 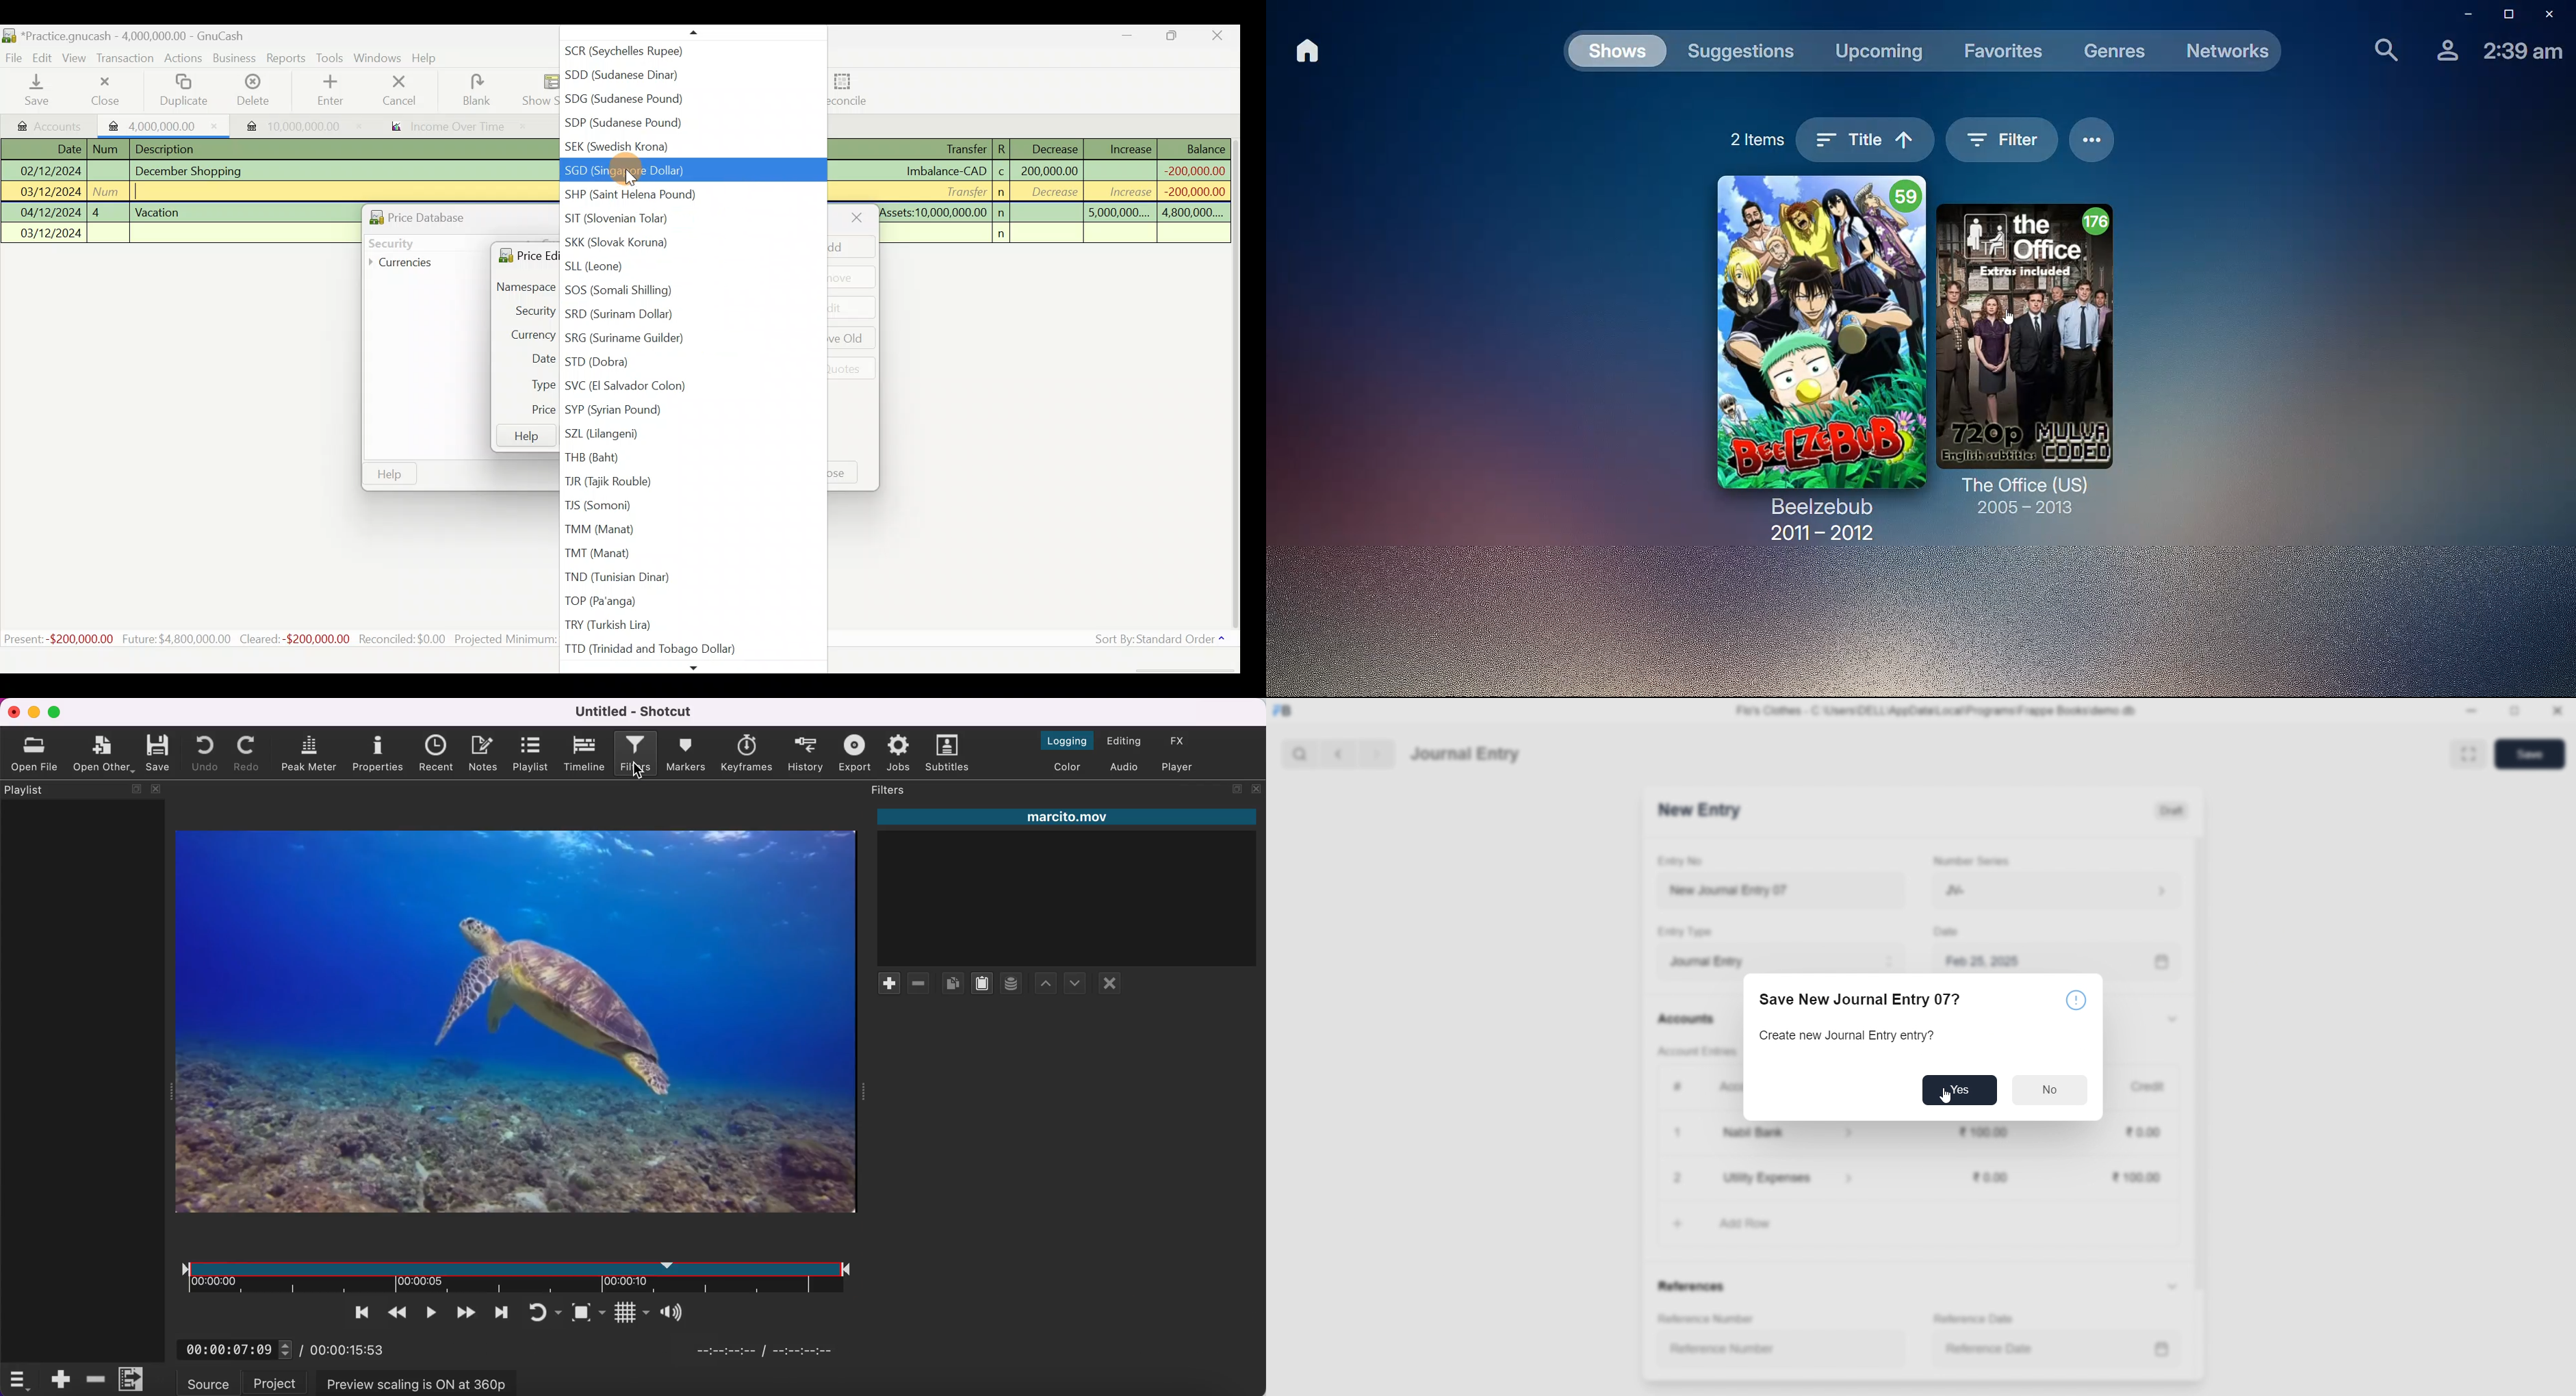 What do you see at coordinates (248, 753) in the screenshot?
I see `redo` at bounding box center [248, 753].